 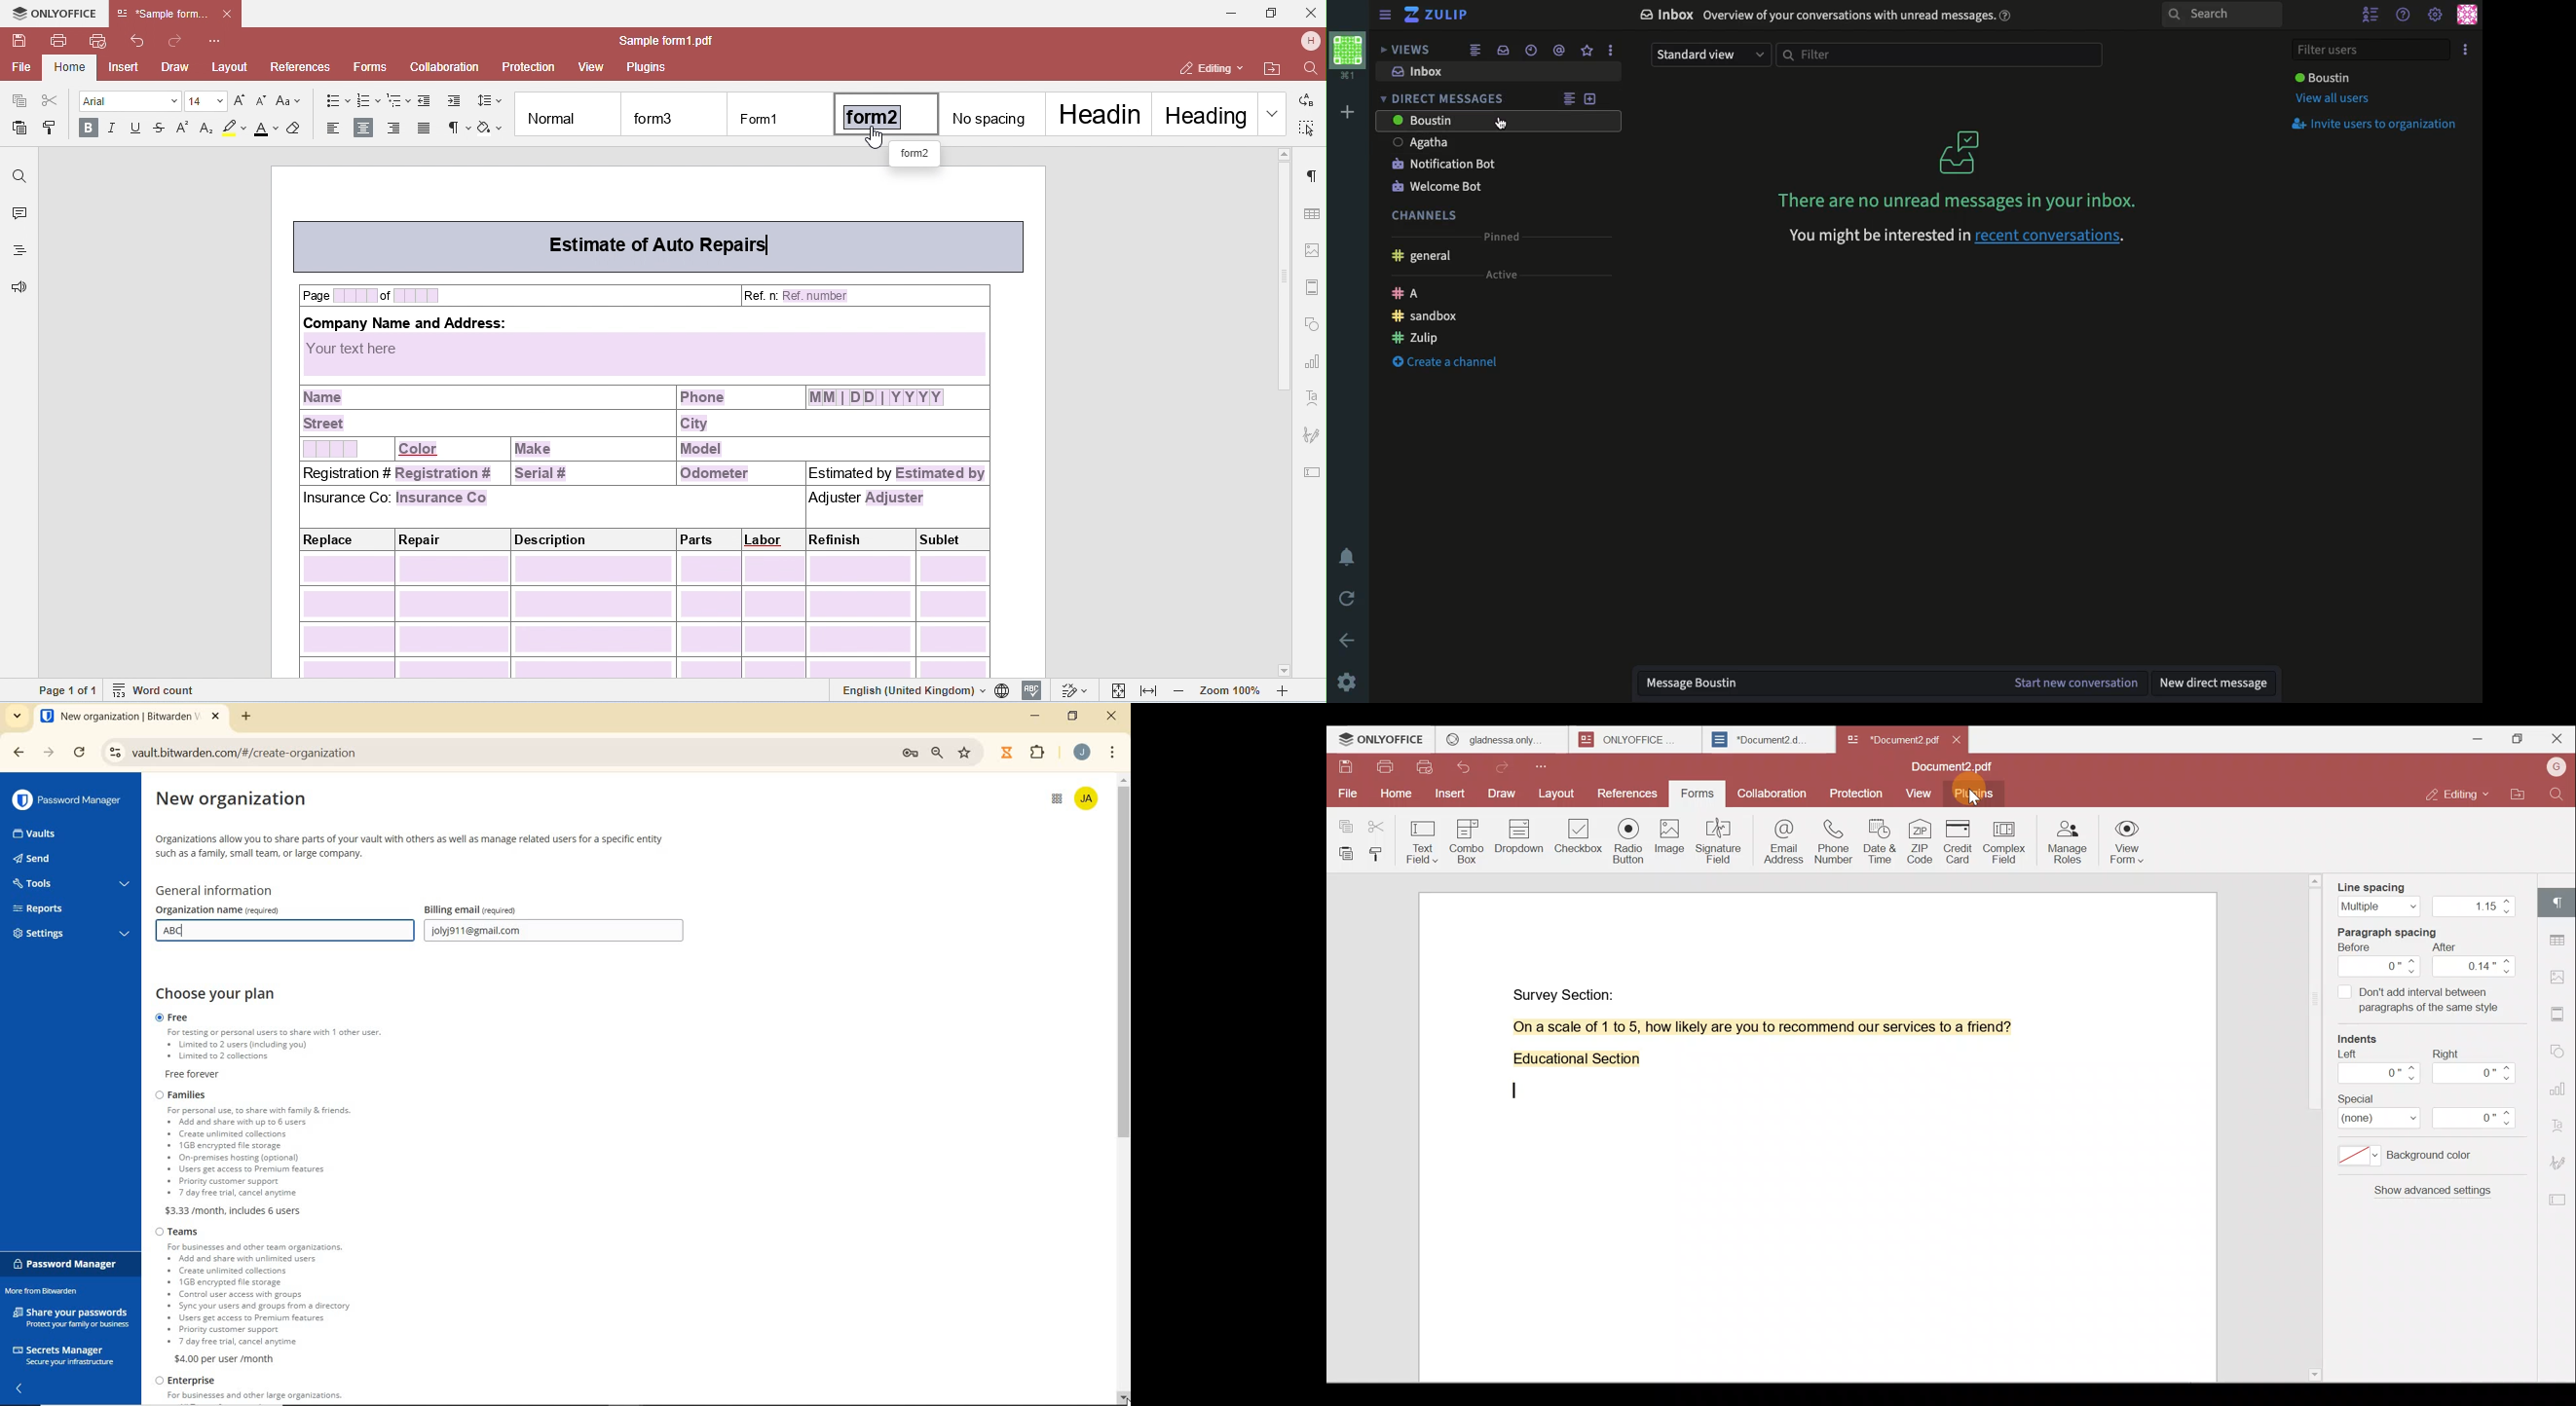 What do you see at coordinates (1571, 1062) in the screenshot?
I see `Educational Section` at bounding box center [1571, 1062].